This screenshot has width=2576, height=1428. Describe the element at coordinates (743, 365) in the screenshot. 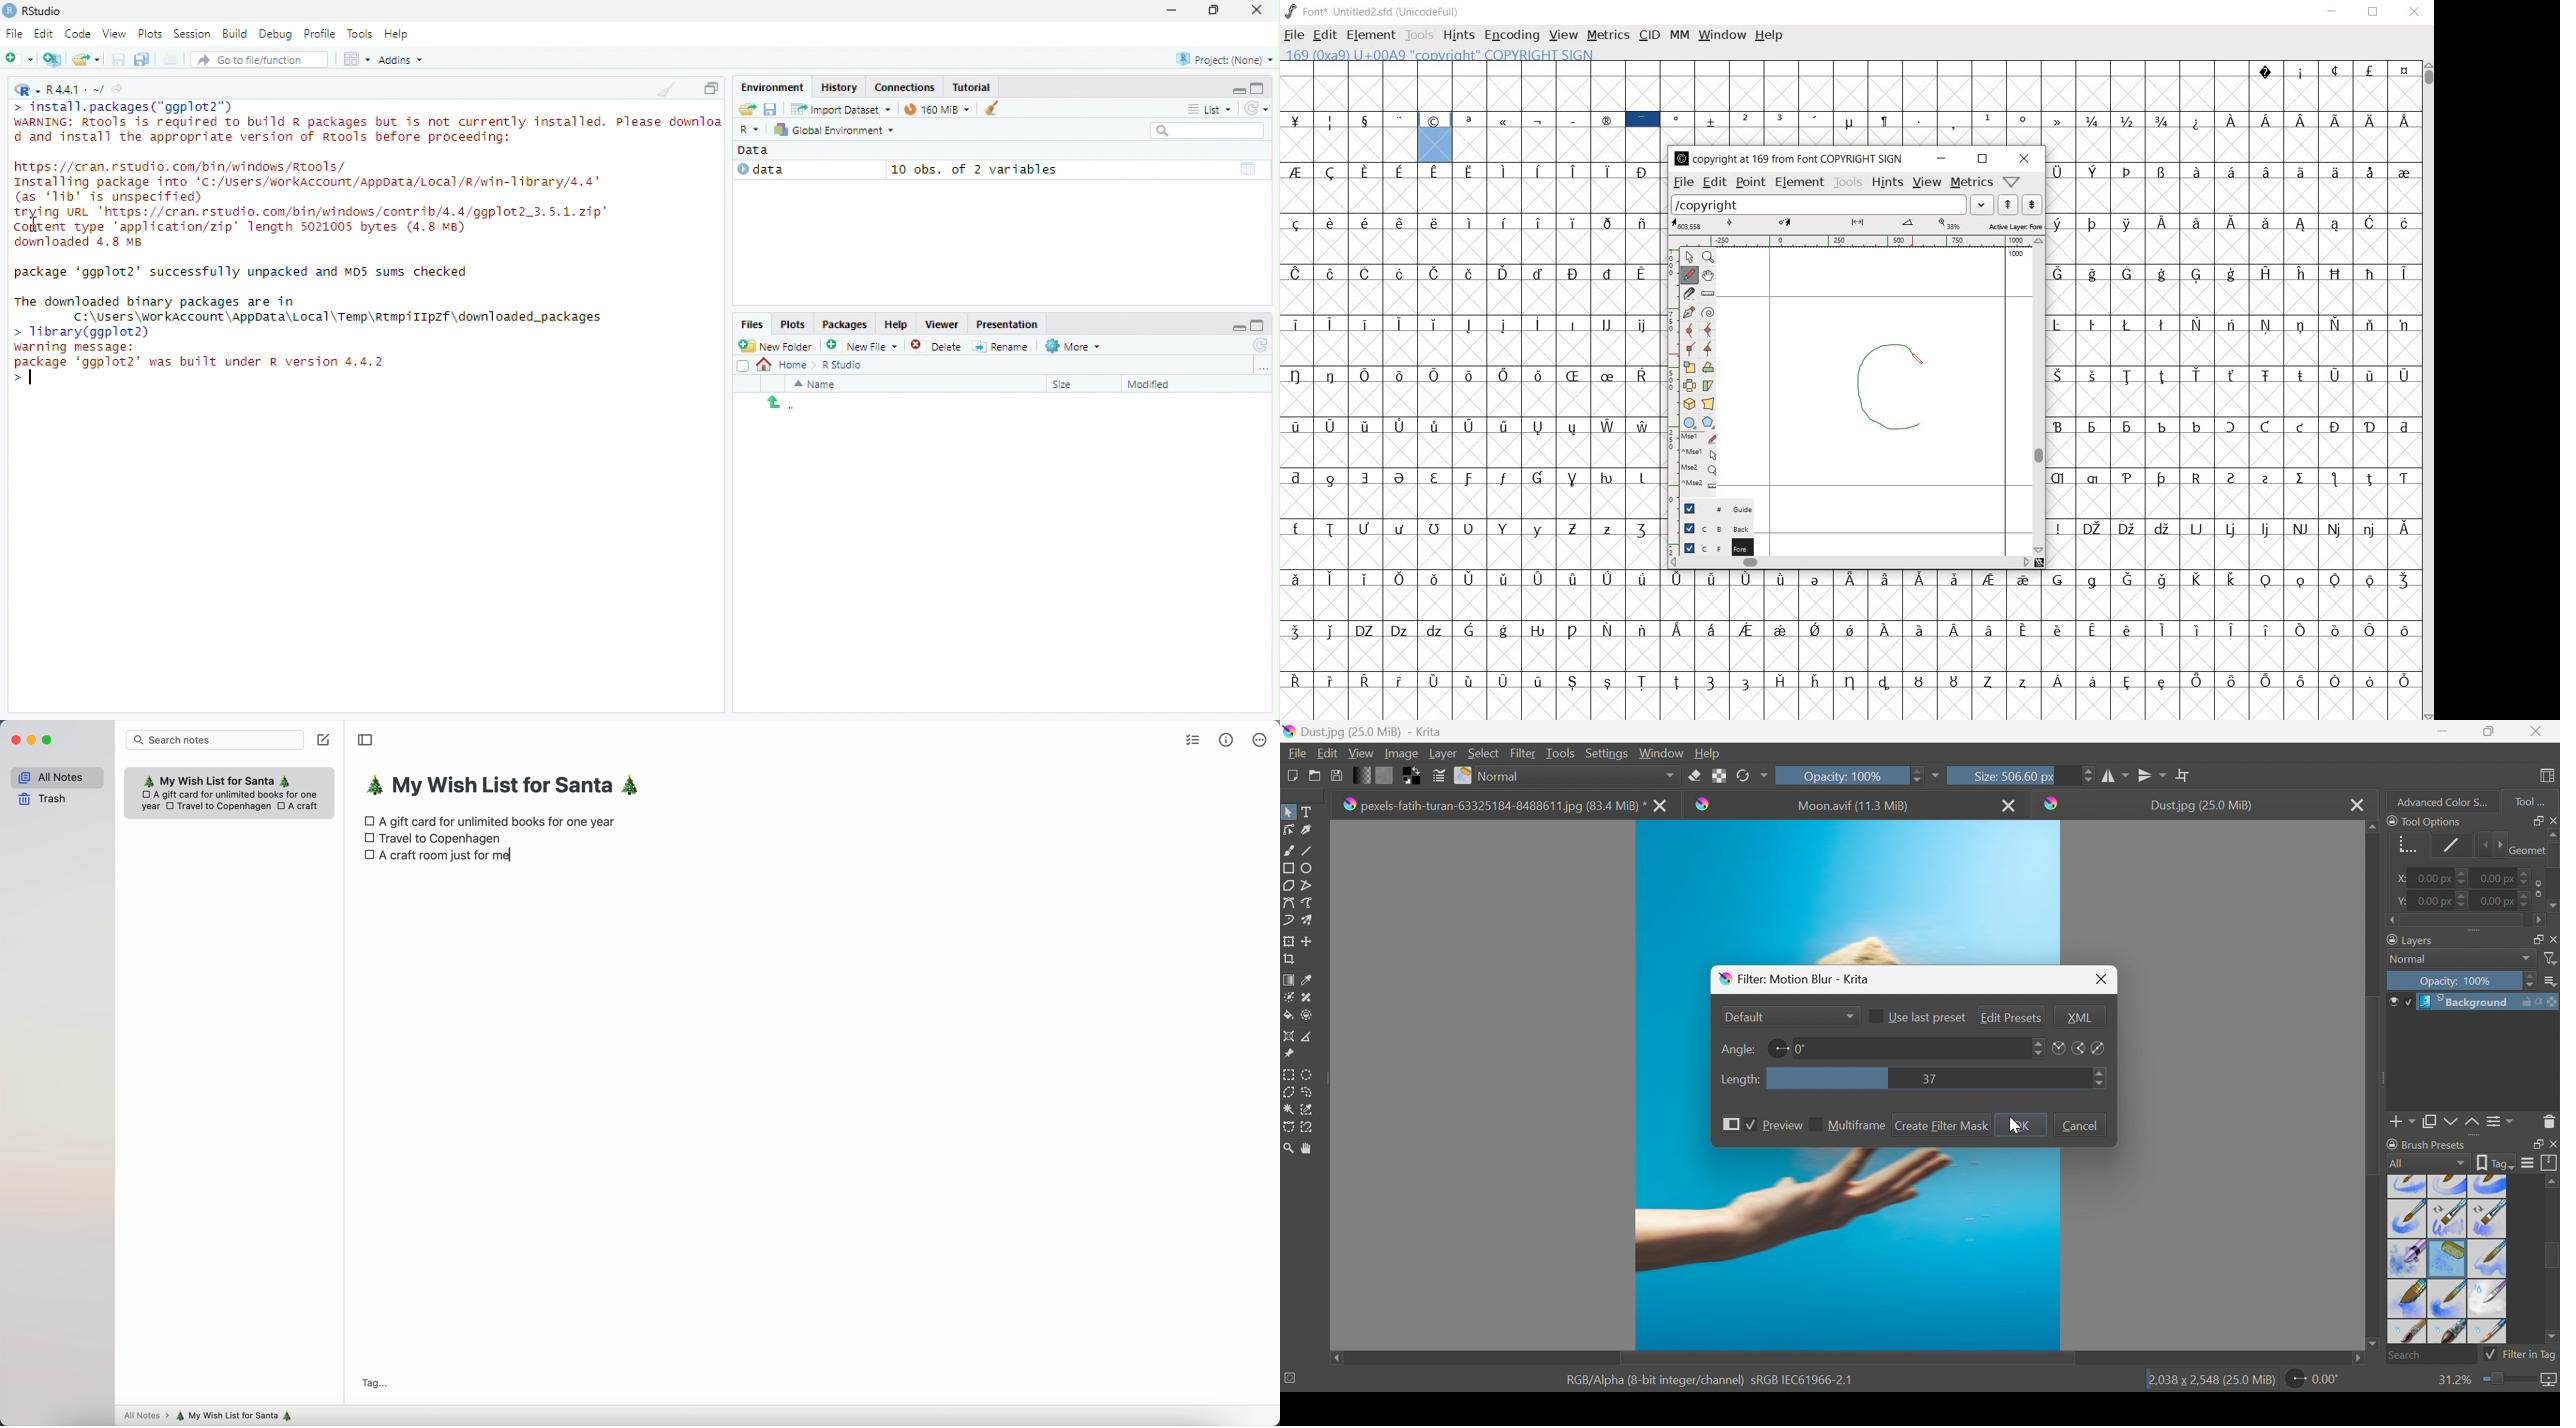

I see `Select all` at that location.